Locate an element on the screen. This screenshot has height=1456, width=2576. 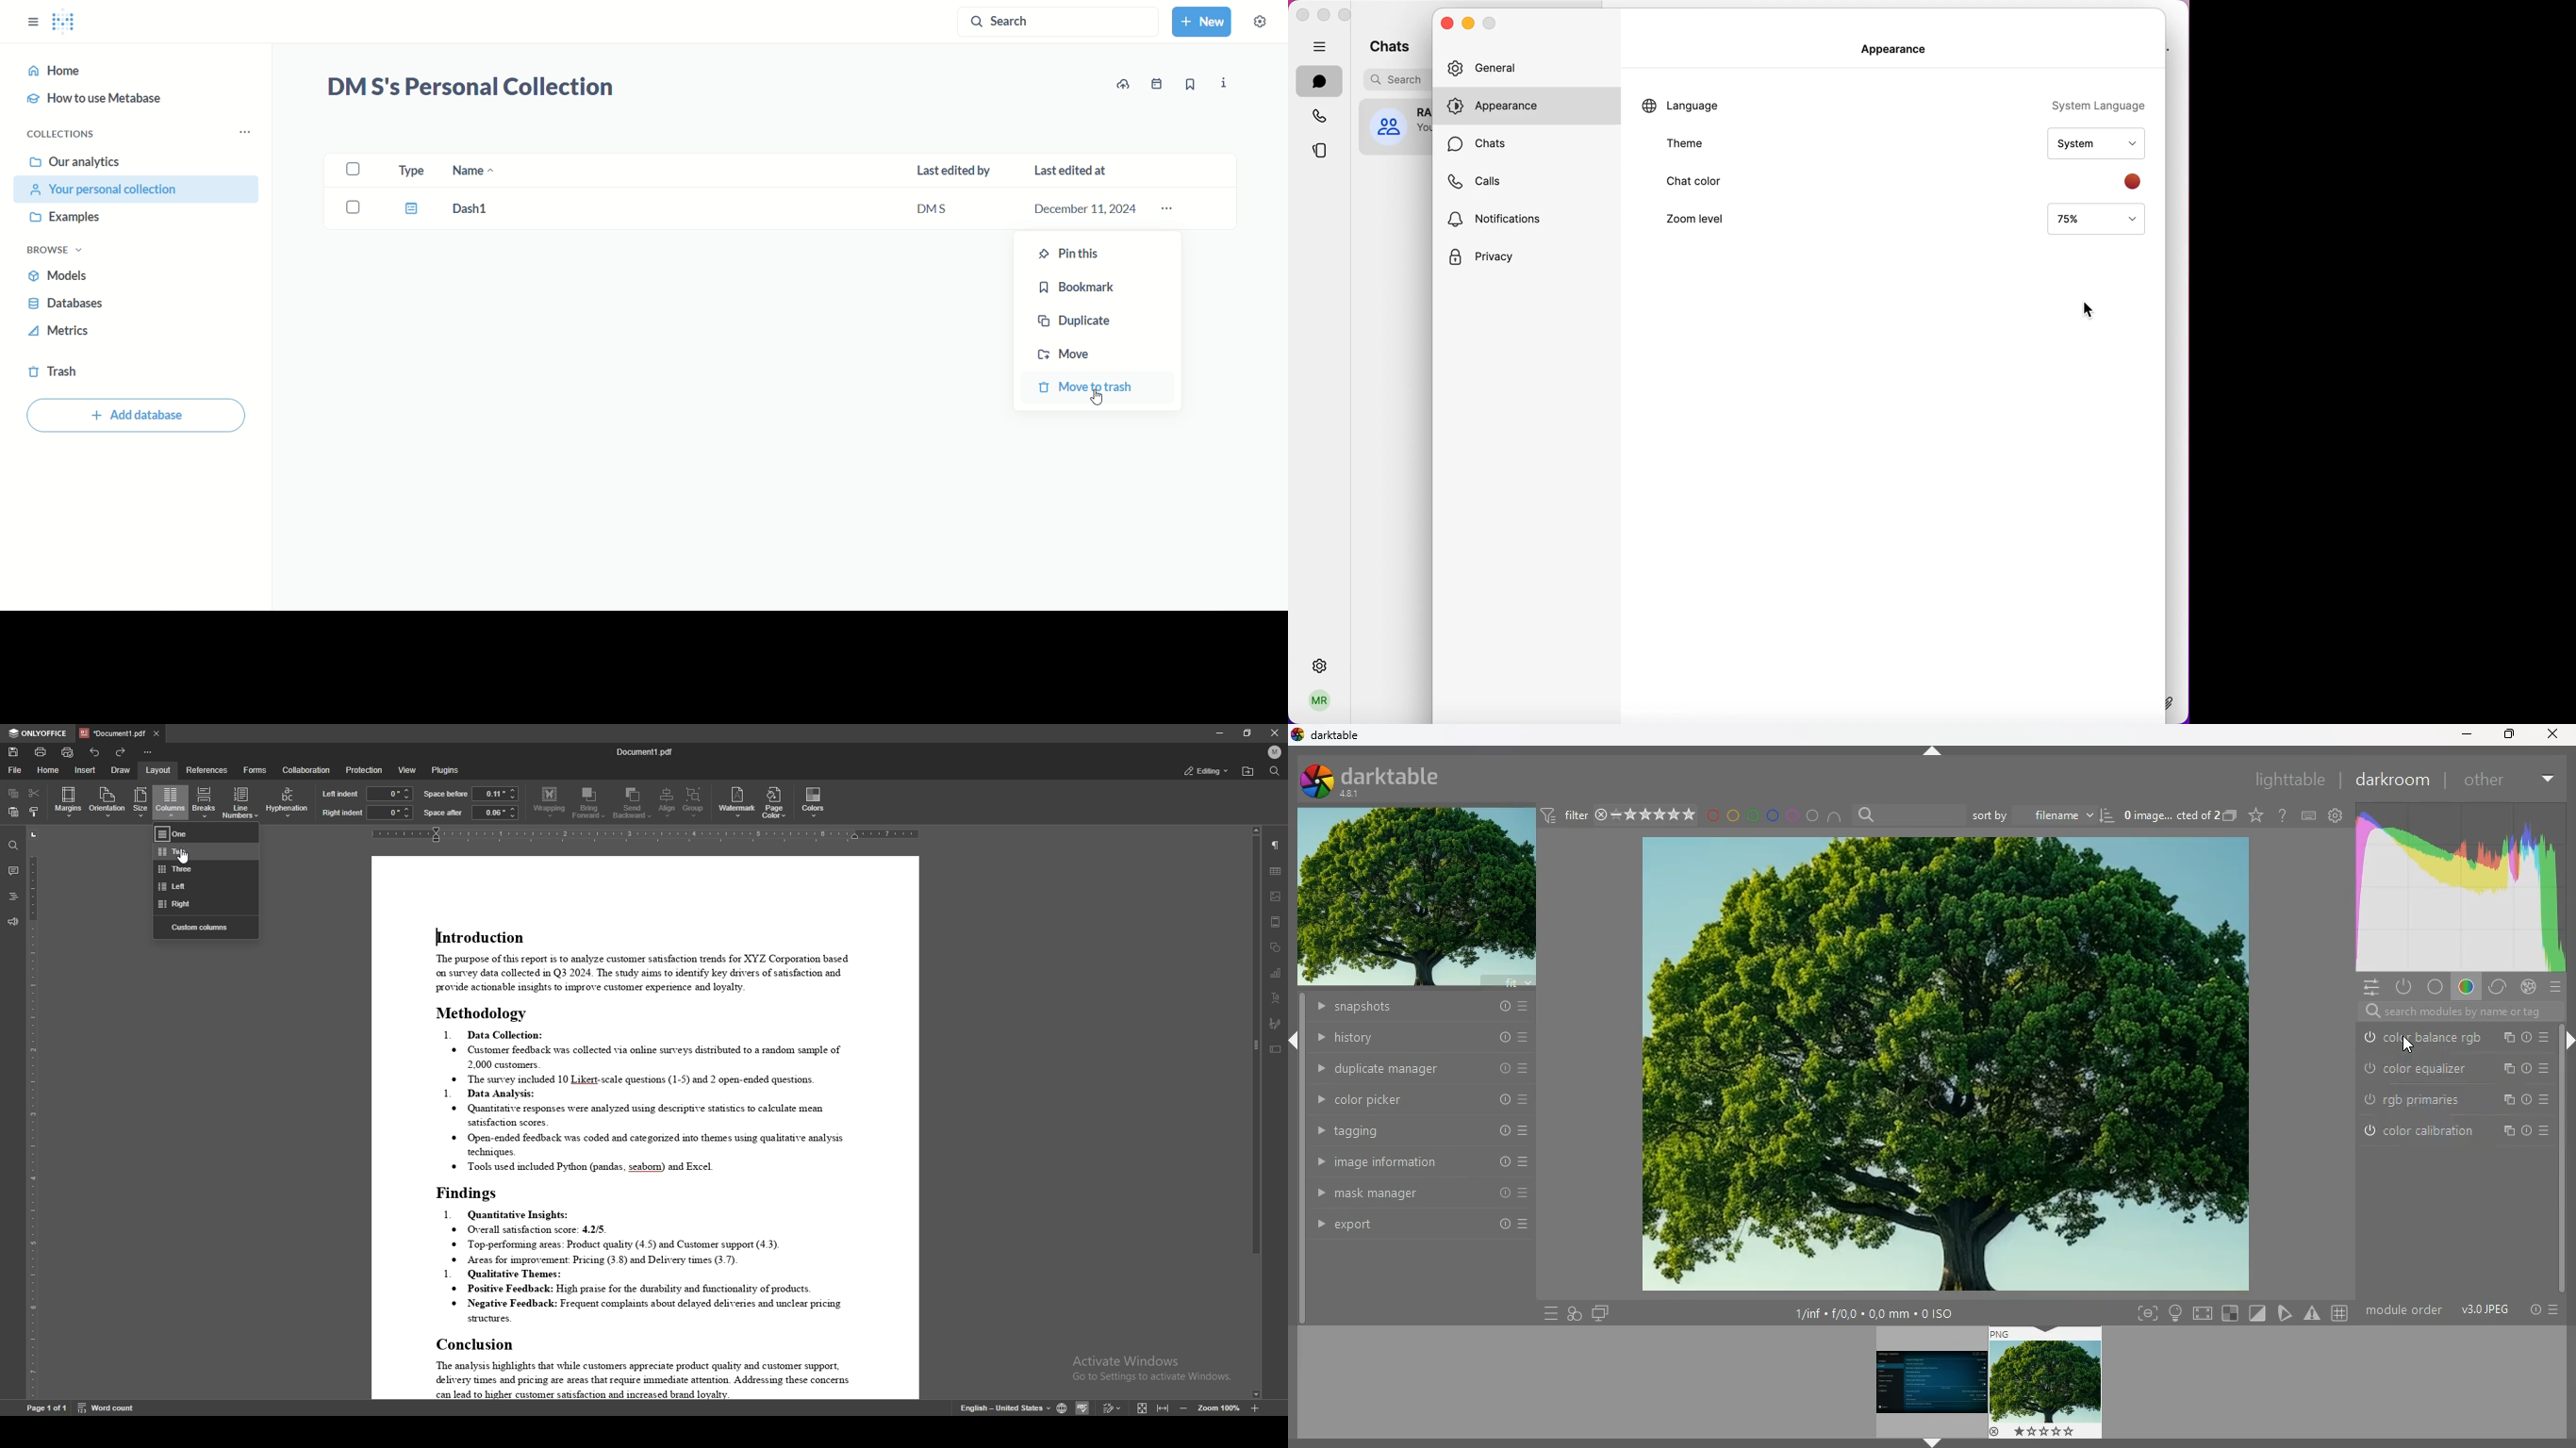
maximize is located at coordinates (2506, 733).